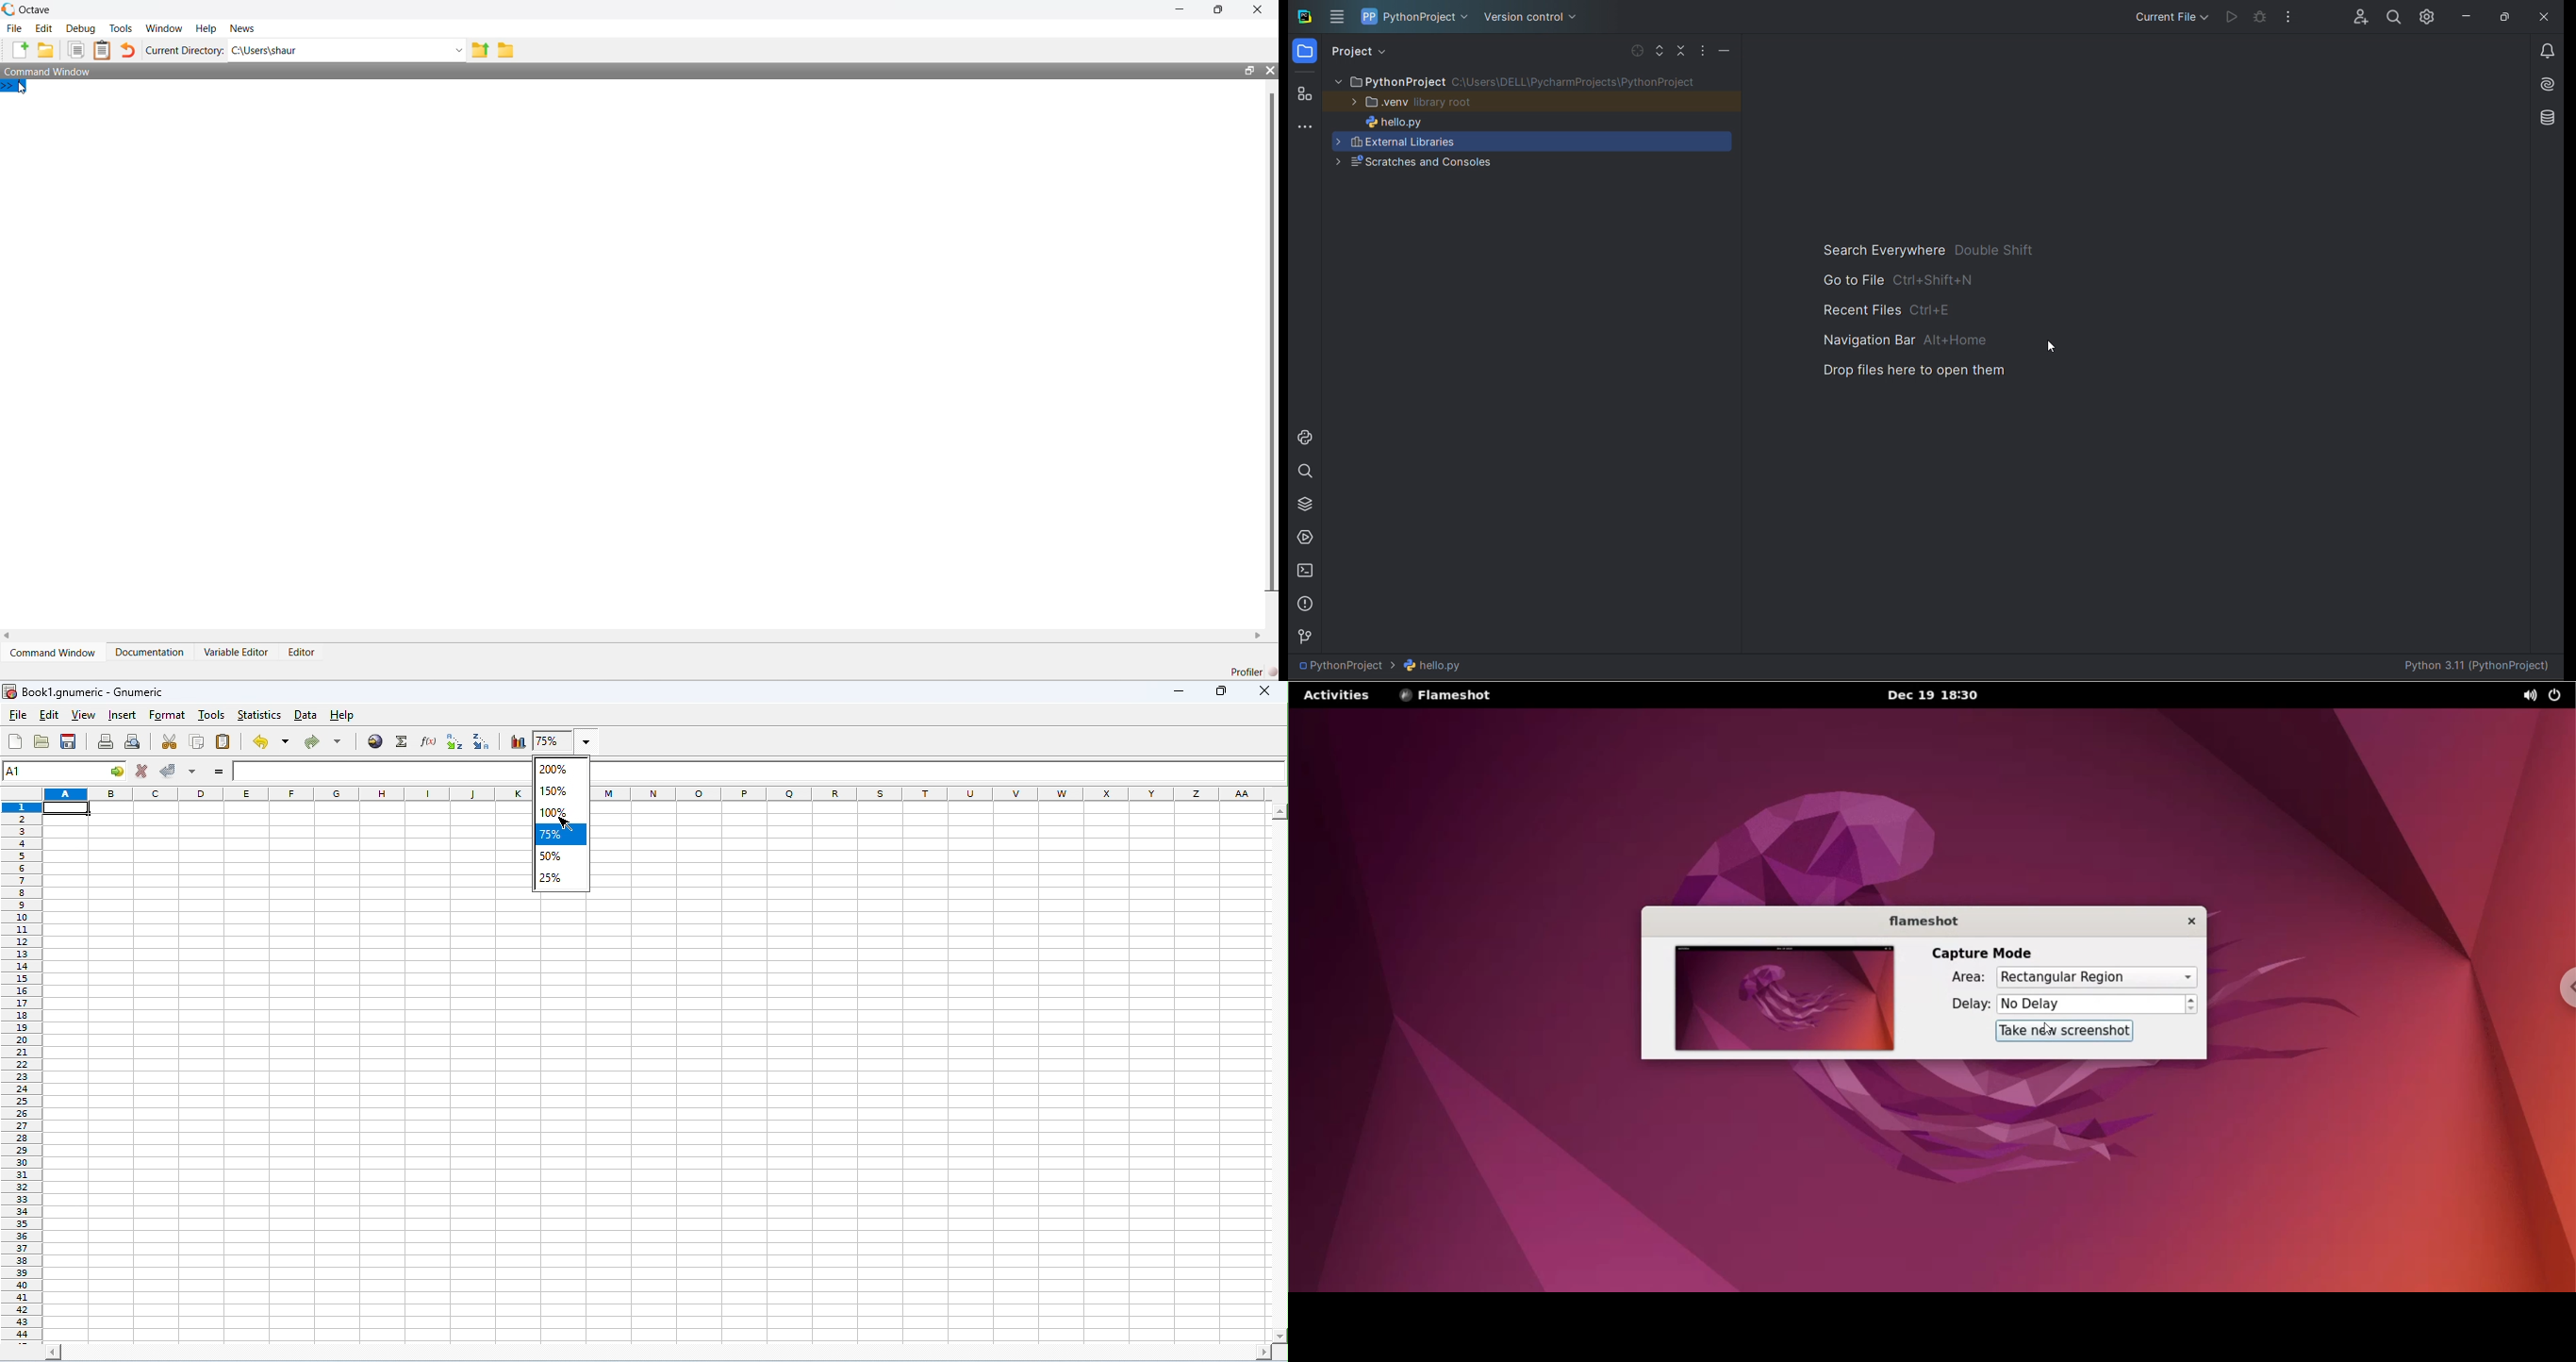 The height and width of the screenshot is (1372, 2576). Describe the element at coordinates (52, 772) in the screenshot. I see `selected cell number` at that location.